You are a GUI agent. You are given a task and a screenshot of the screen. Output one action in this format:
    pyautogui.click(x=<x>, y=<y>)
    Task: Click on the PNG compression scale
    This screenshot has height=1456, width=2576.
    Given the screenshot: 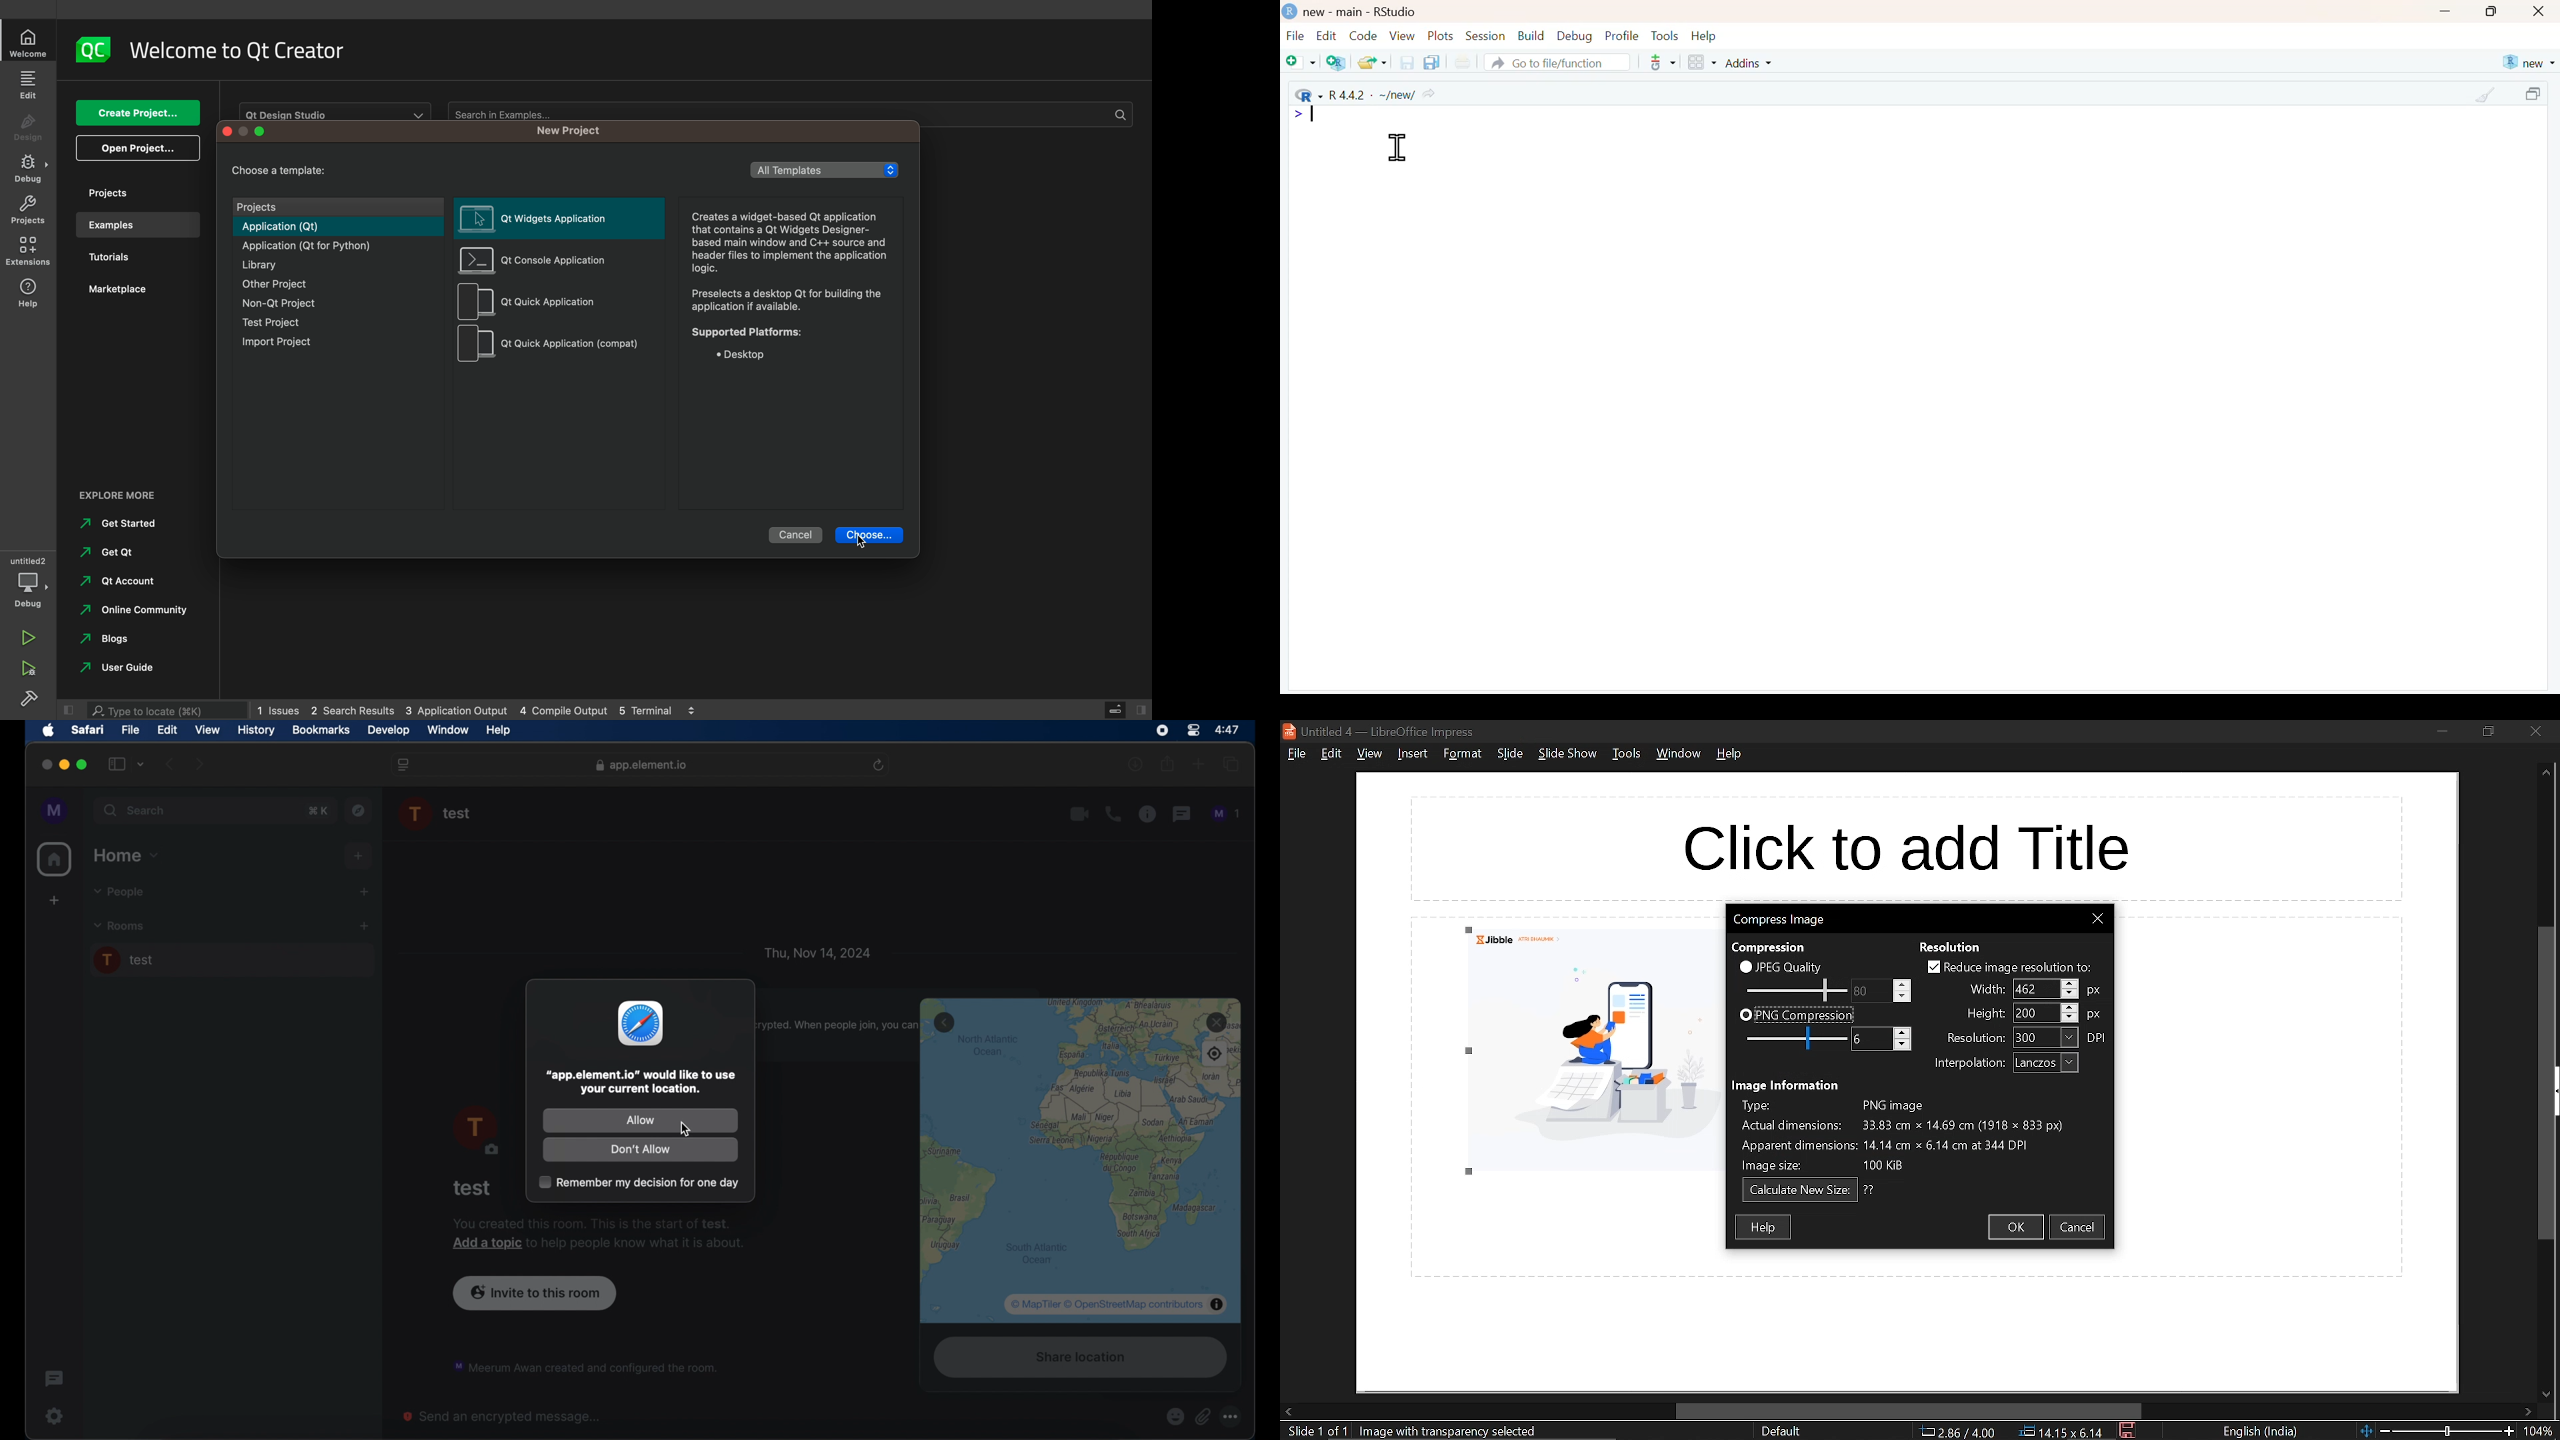 What is the action you would take?
    pyautogui.click(x=1869, y=991)
    